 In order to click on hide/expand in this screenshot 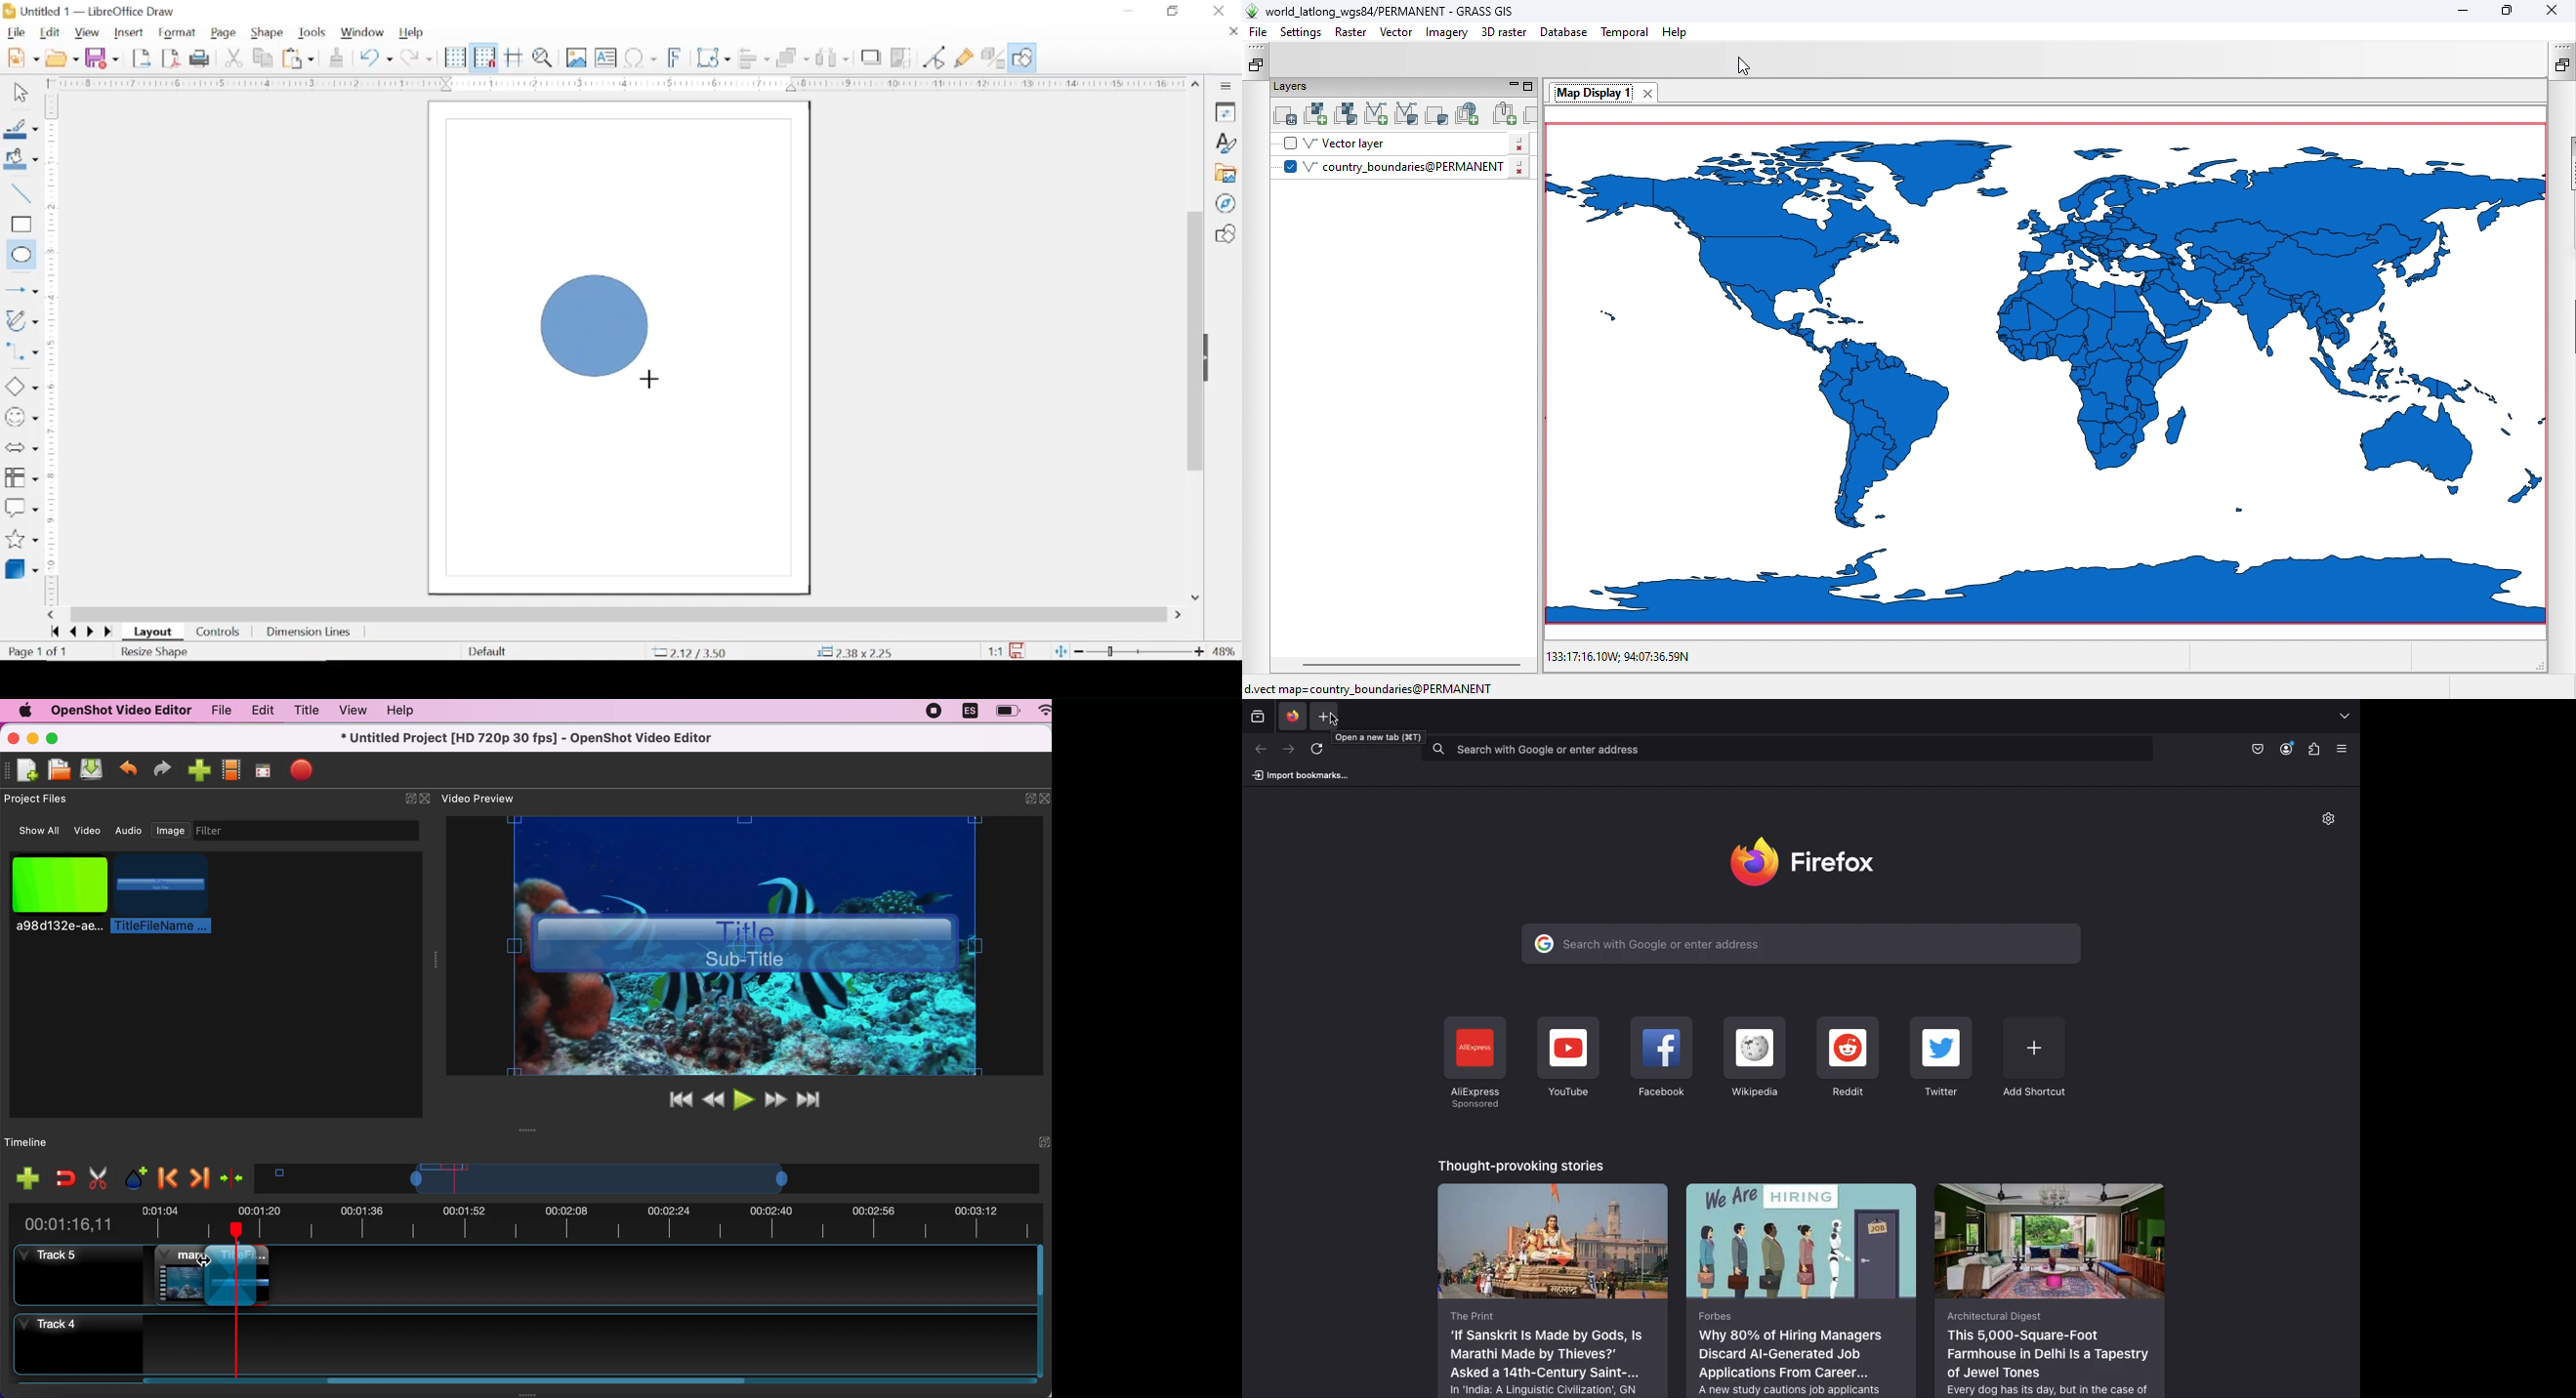, I will do `click(1026, 1141)`.